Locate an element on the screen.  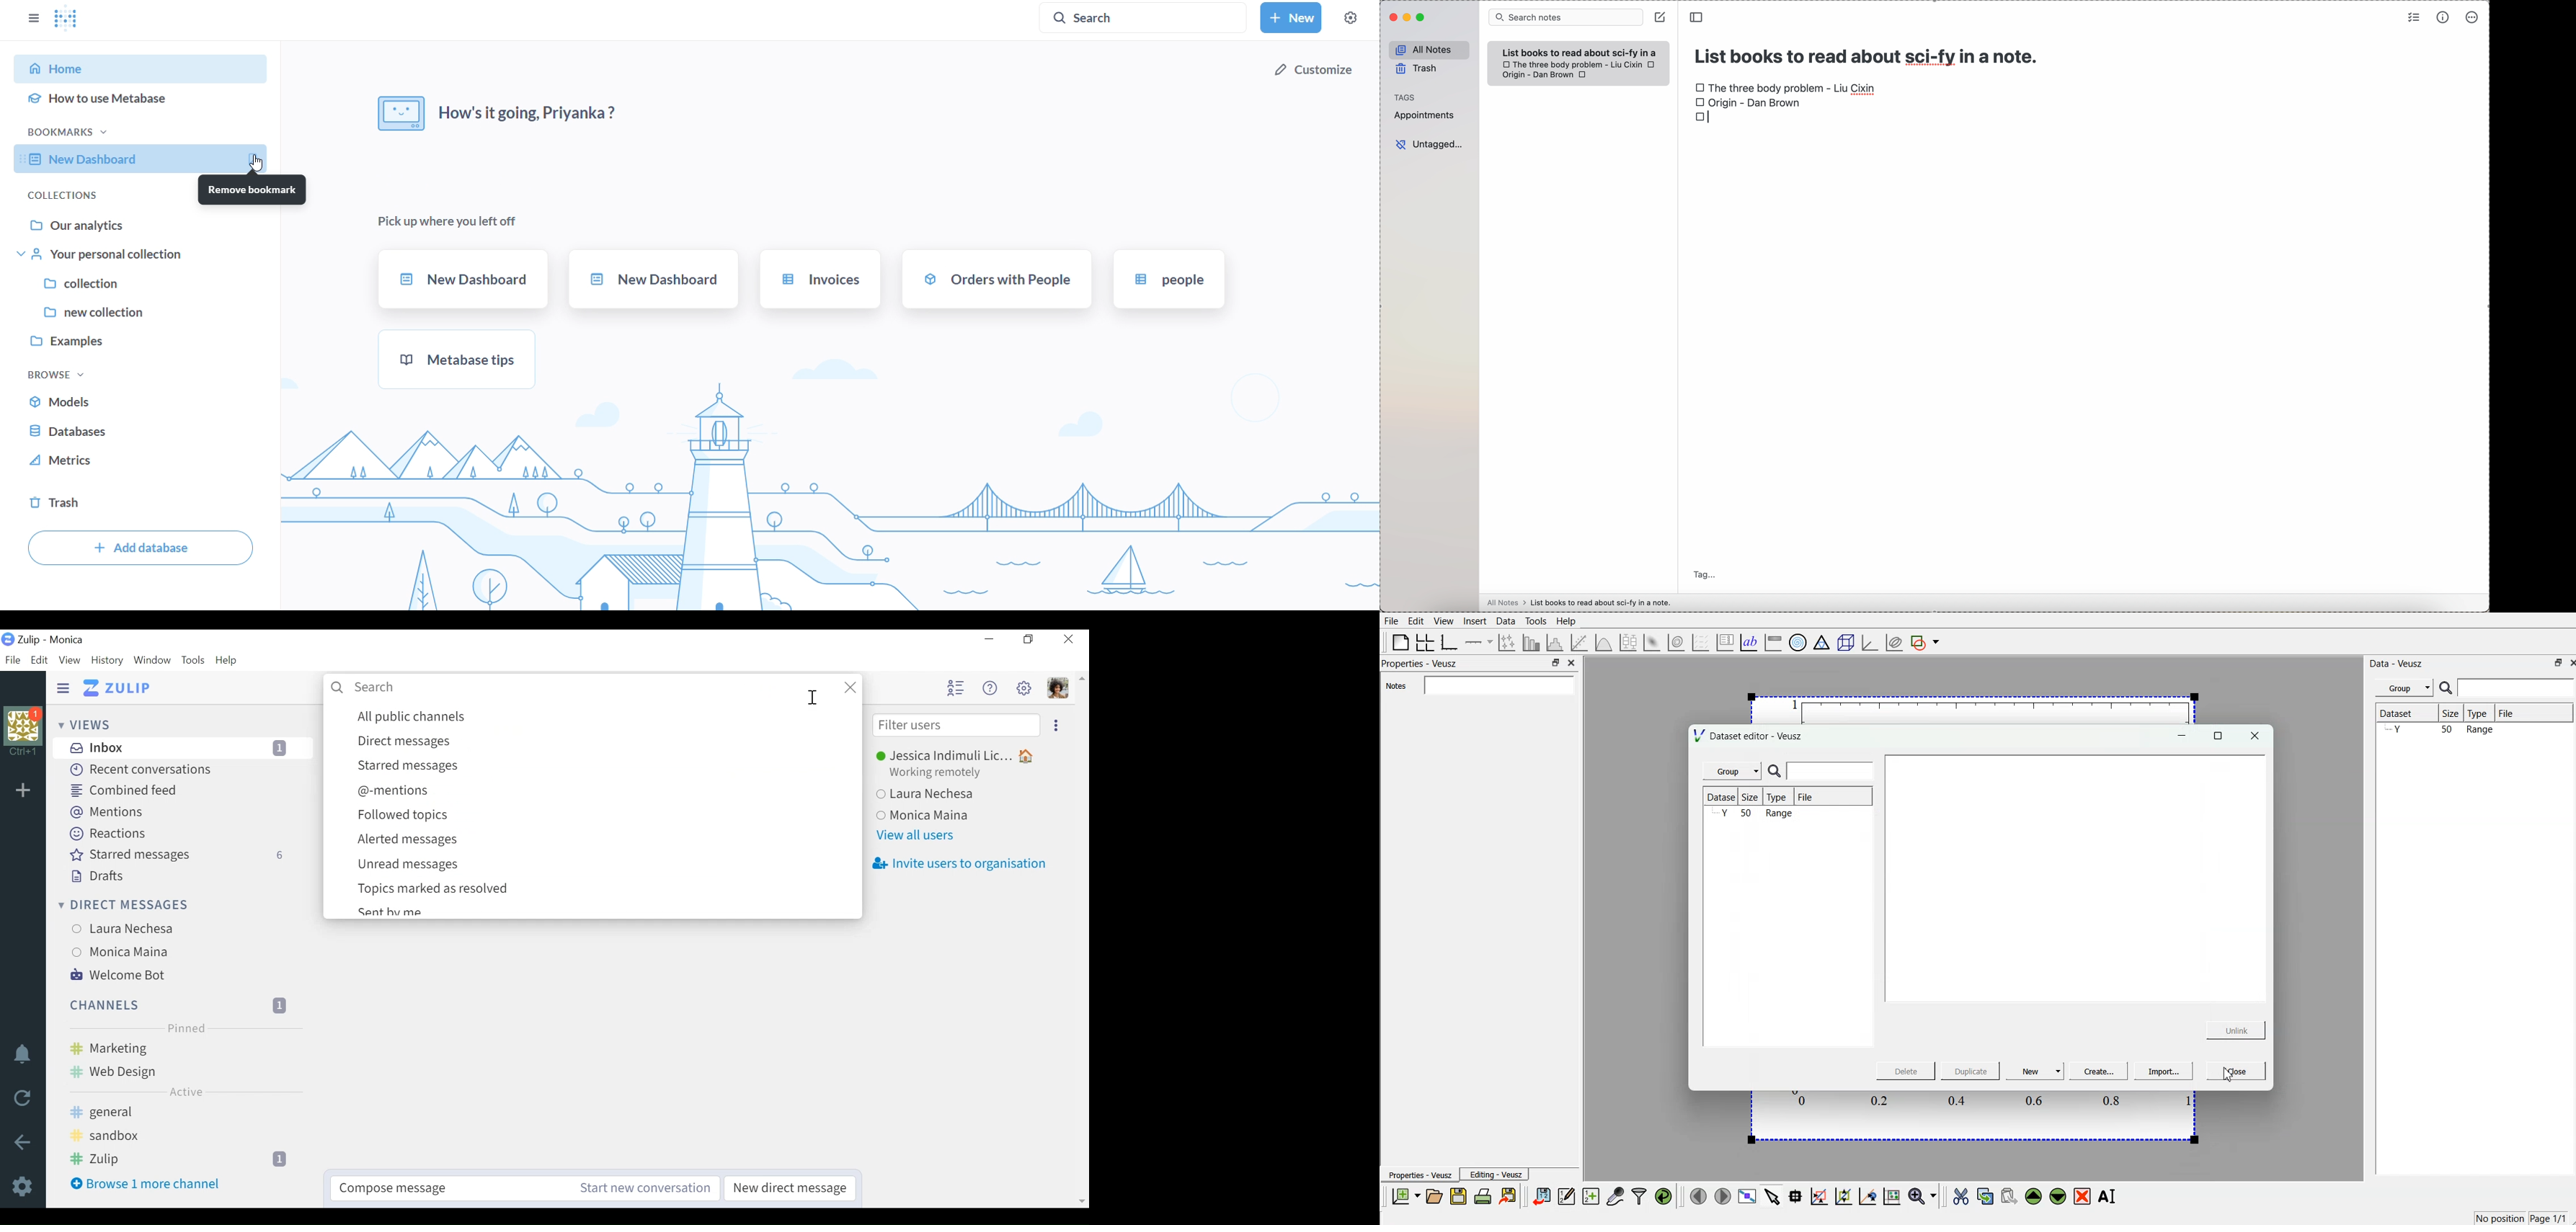
Import... is located at coordinates (2164, 1071).